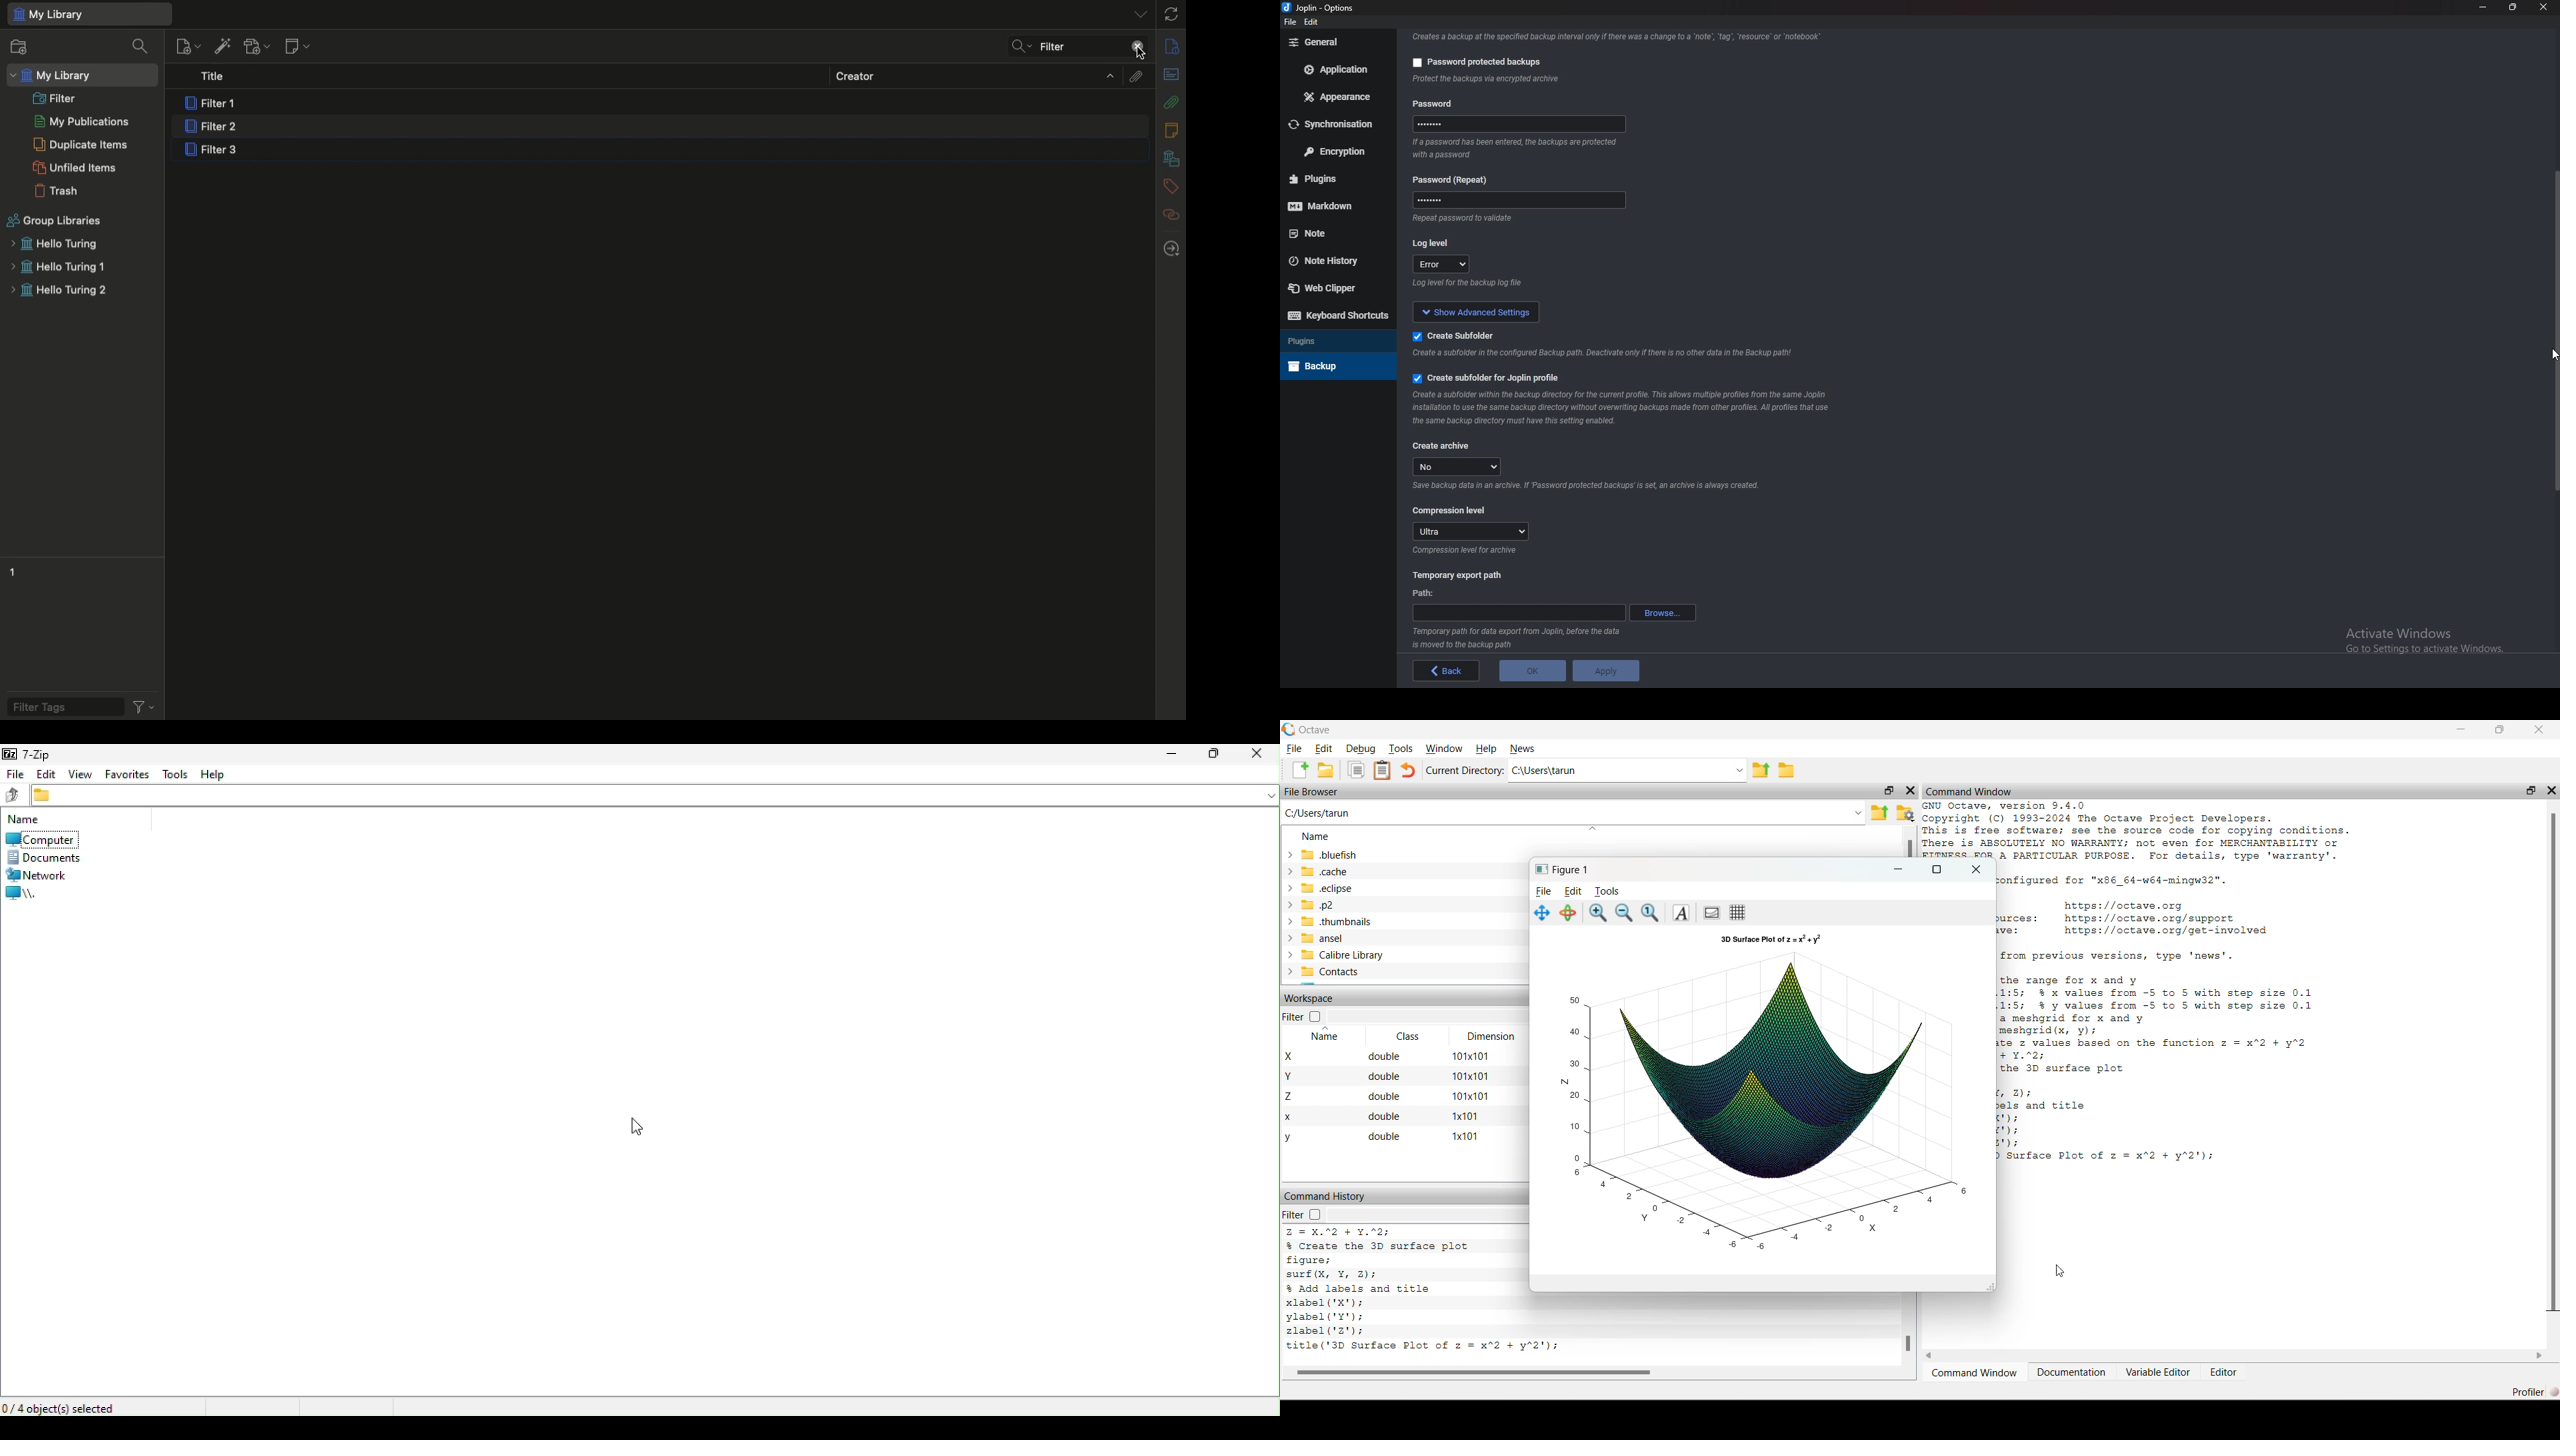 This screenshot has width=2576, height=1456. Describe the element at coordinates (1036, 46) in the screenshot. I see `Advanced search options` at that location.